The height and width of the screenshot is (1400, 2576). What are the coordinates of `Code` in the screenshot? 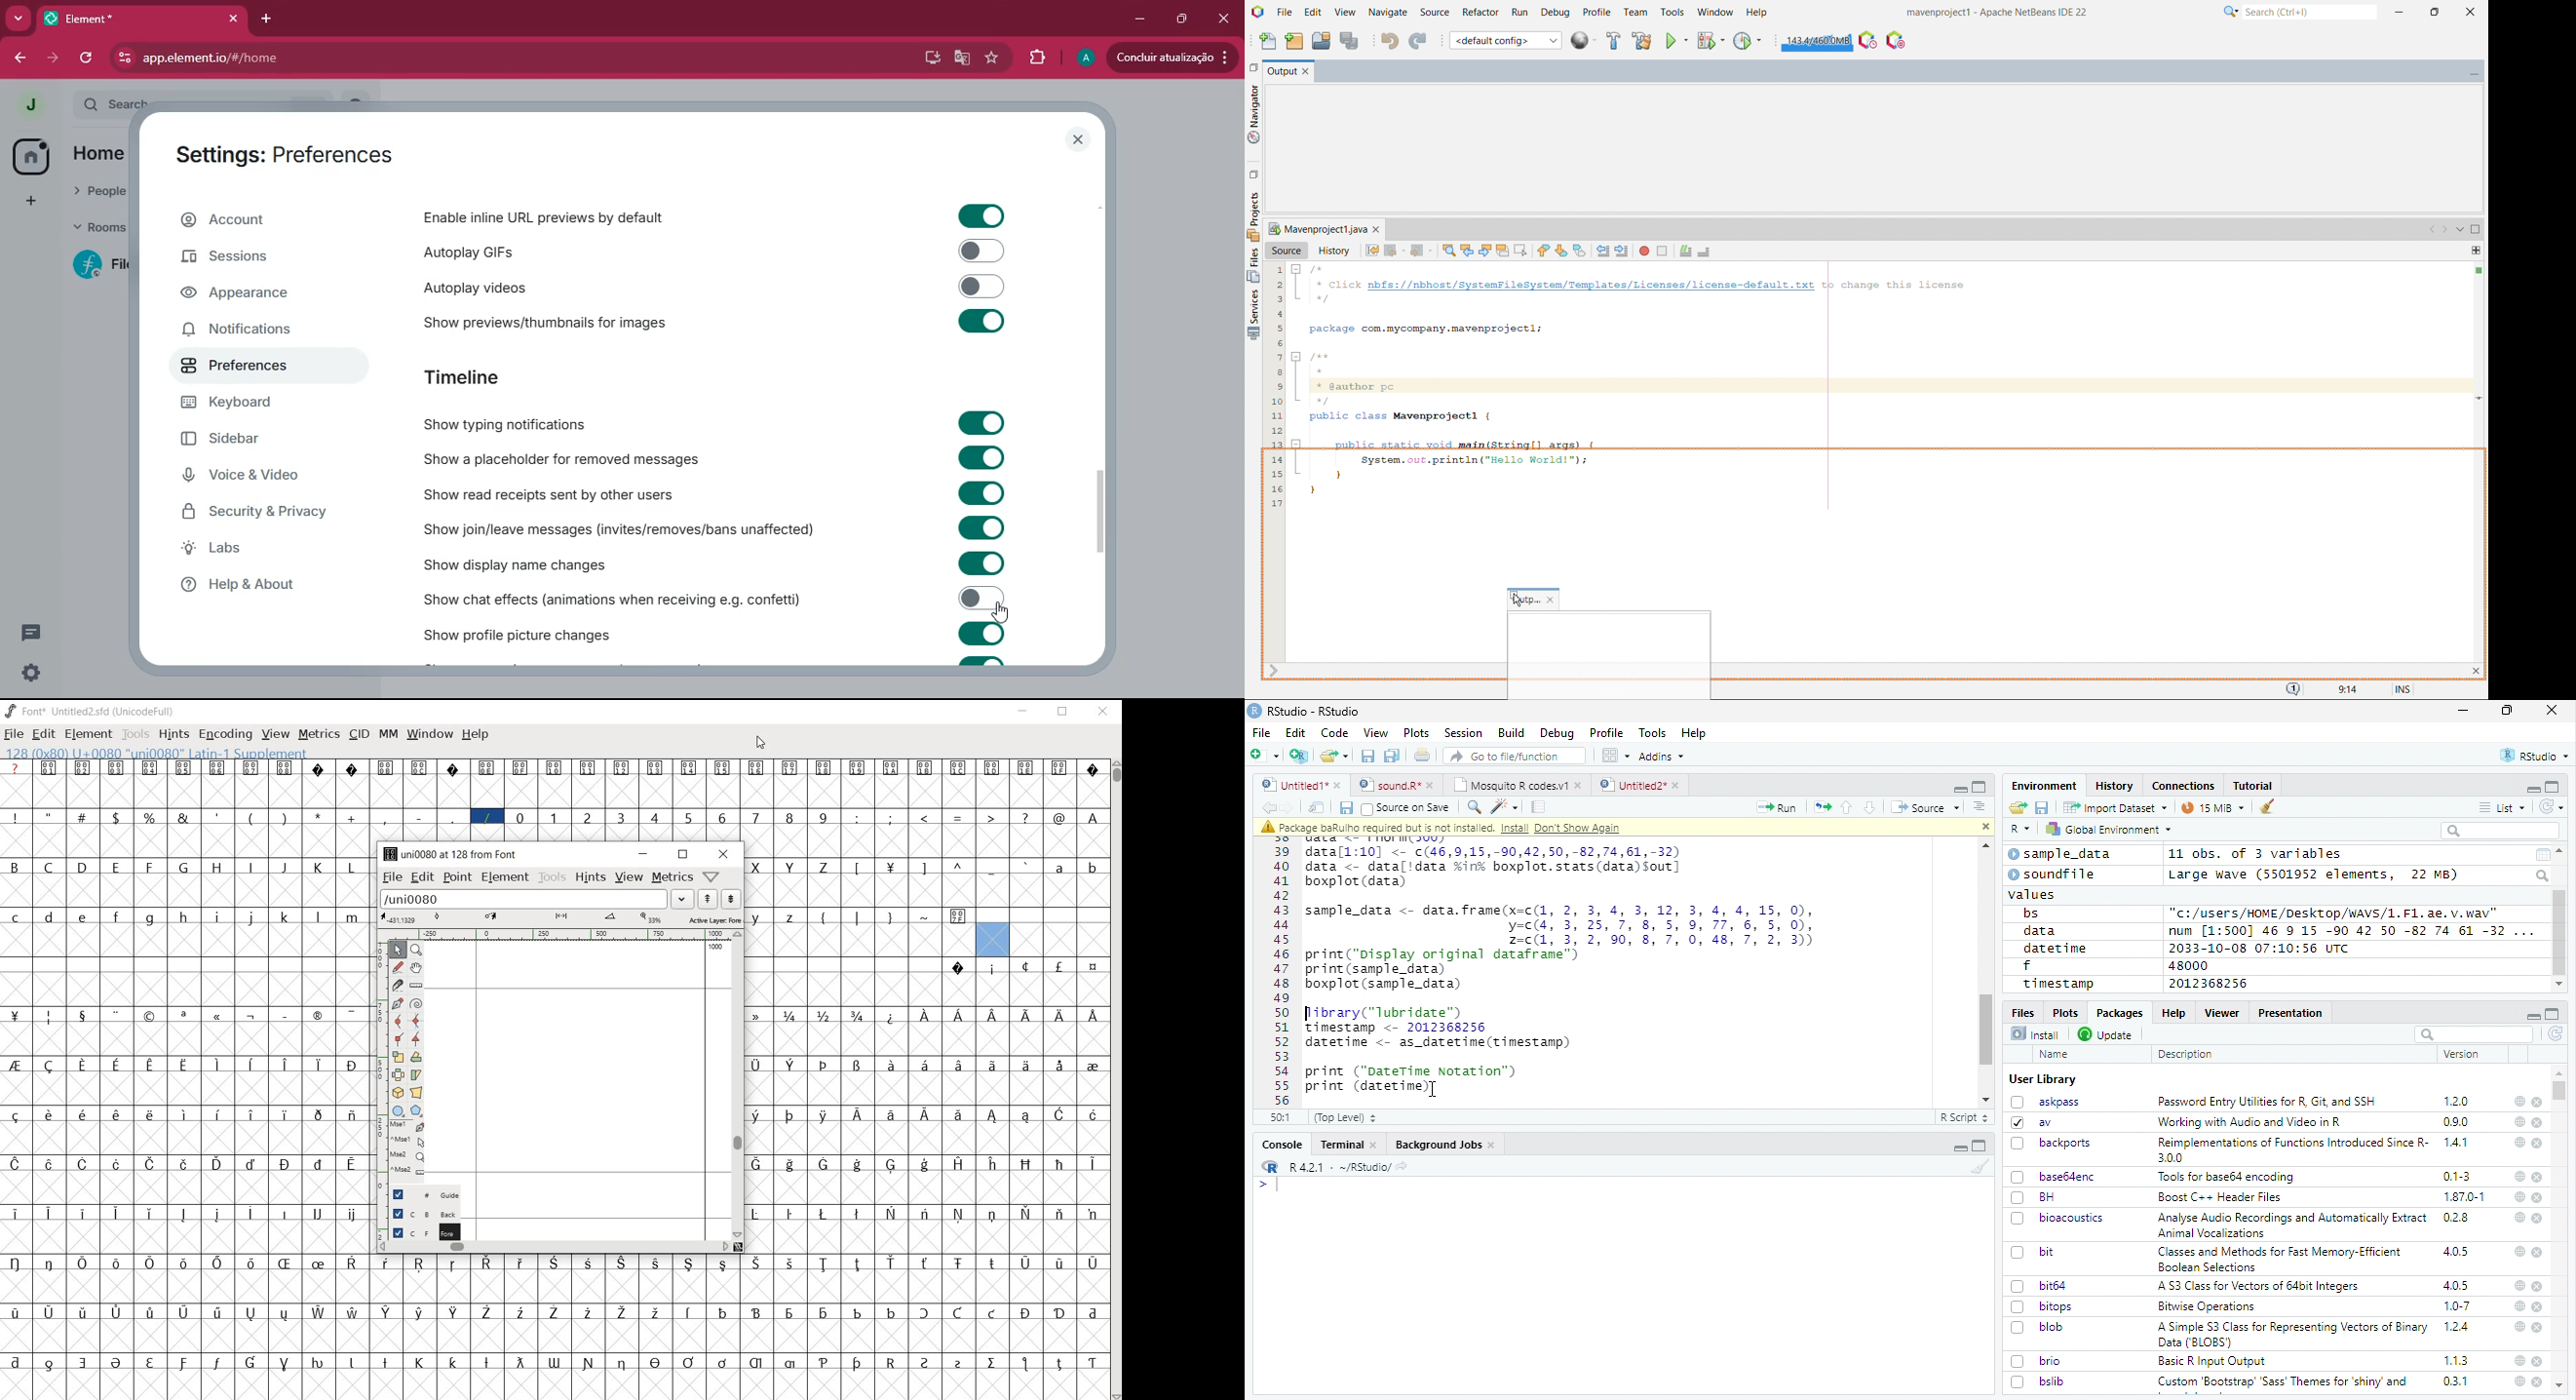 It's located at (1333, 733).